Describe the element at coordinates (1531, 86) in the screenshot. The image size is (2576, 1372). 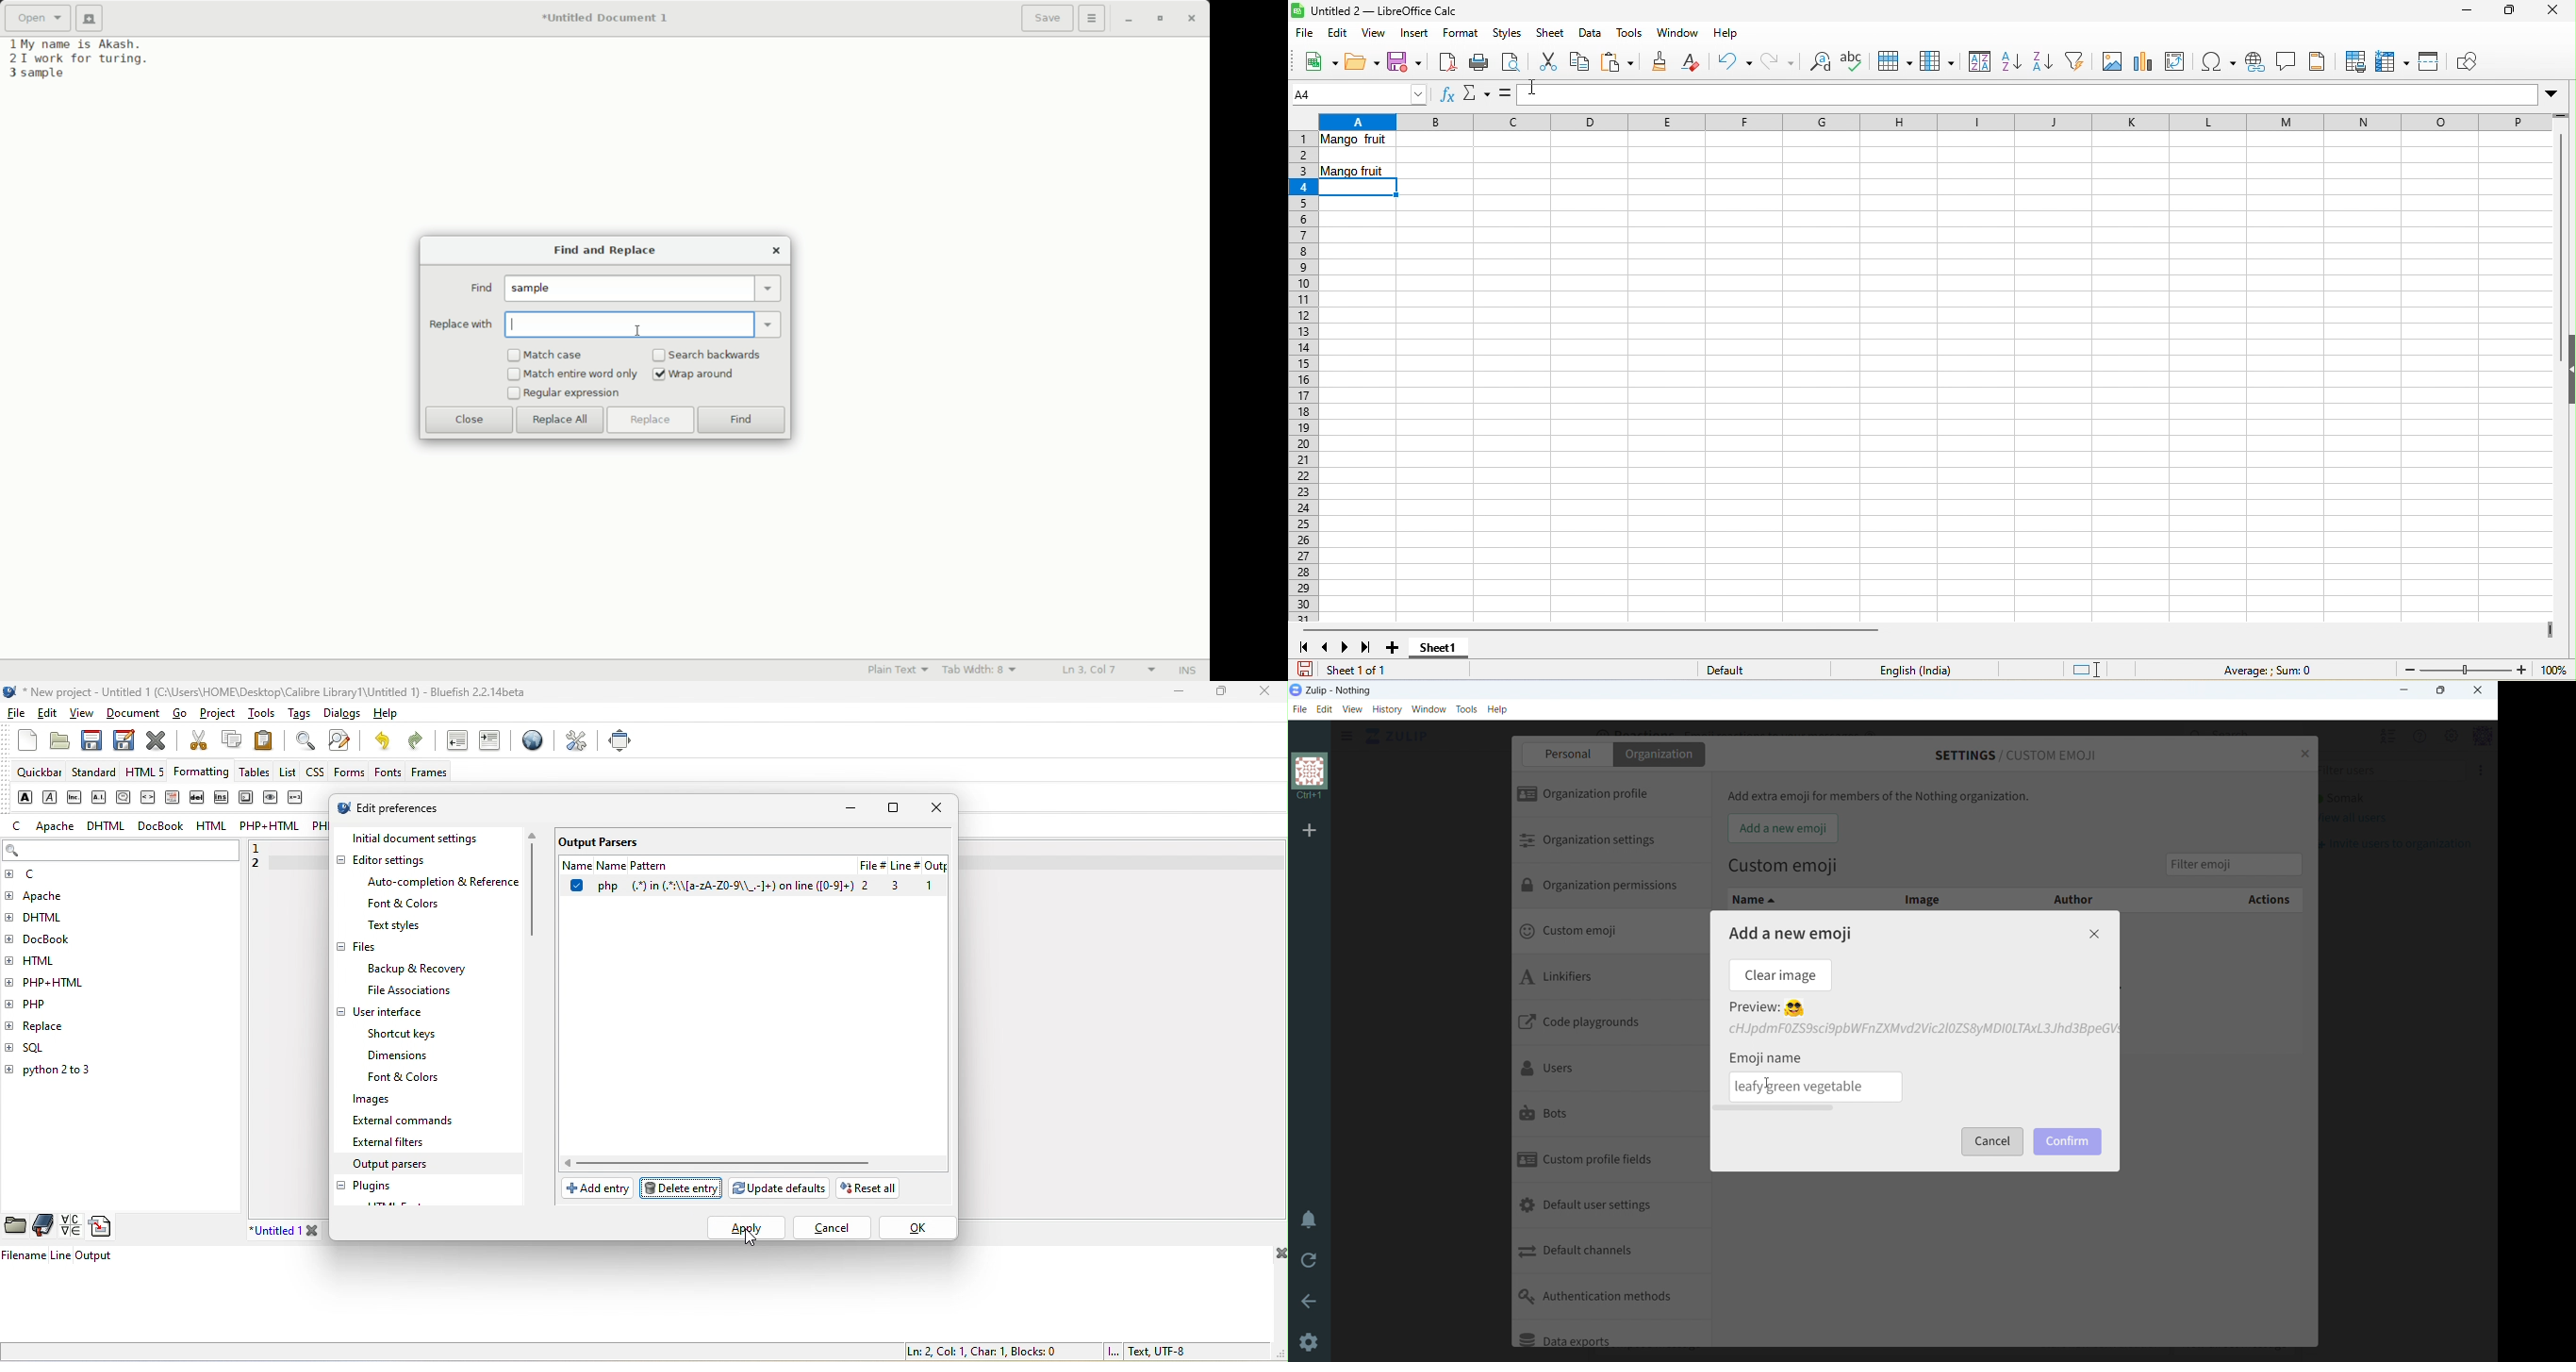
I see `cursor movement` at that location.